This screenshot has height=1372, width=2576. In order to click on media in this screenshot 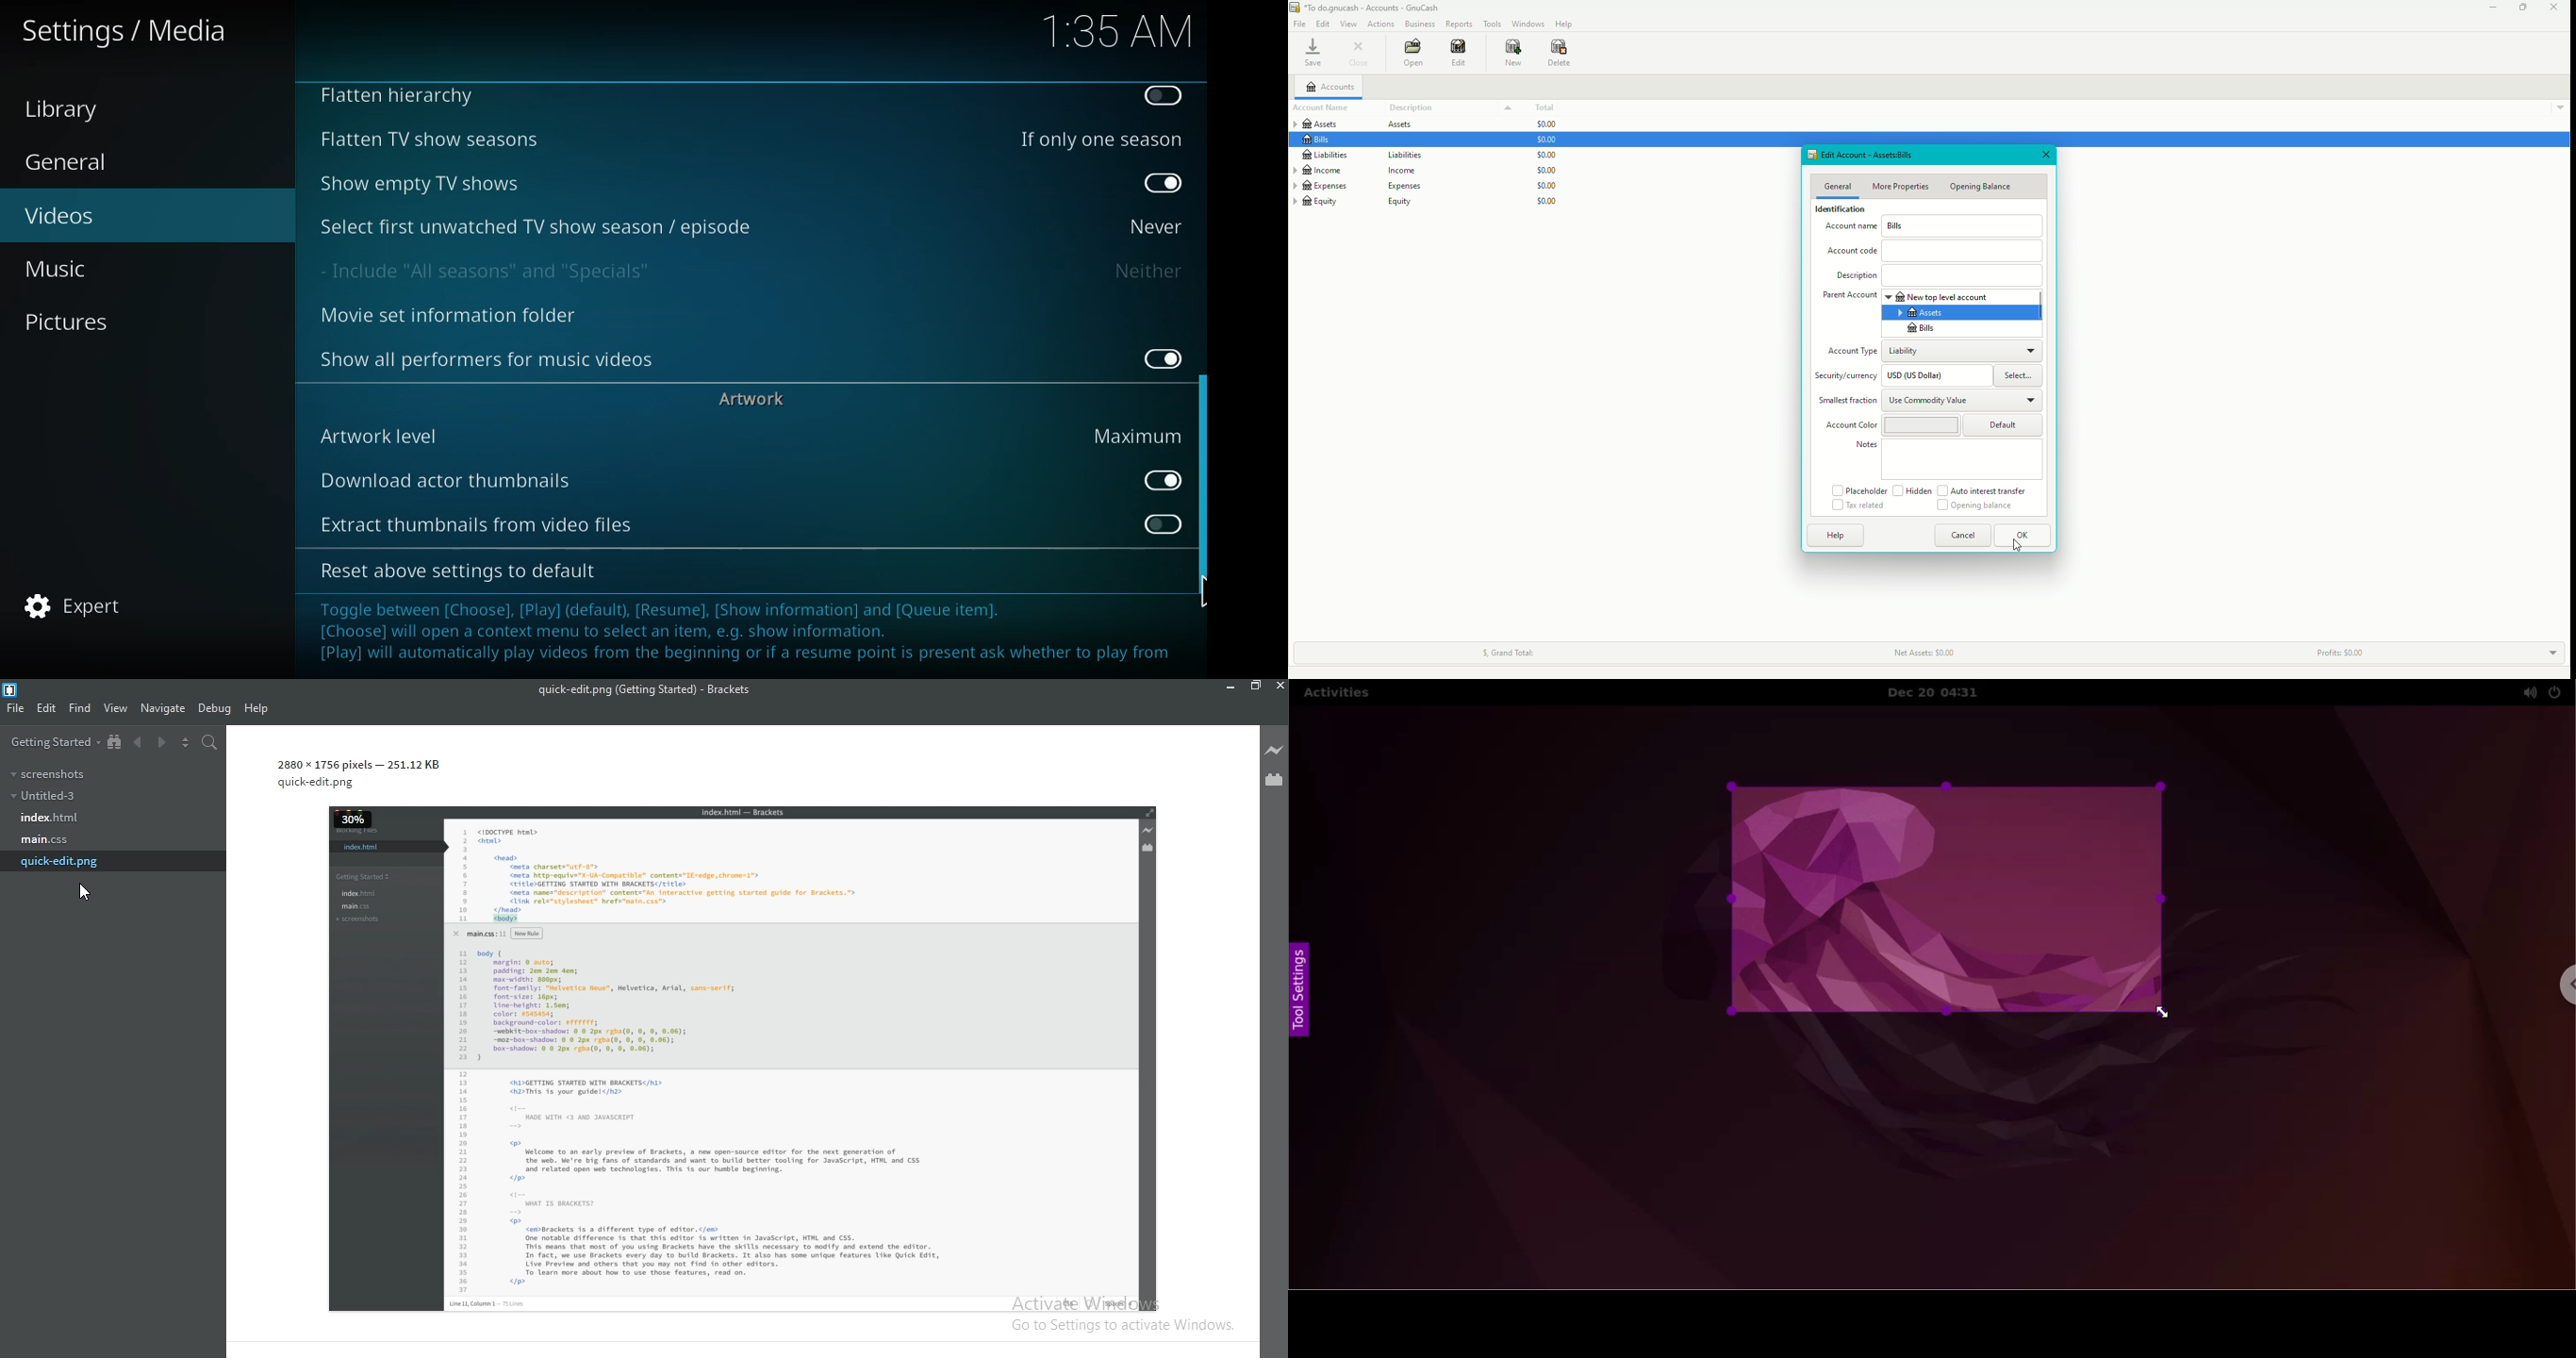, I will do `click(126, 33)`.